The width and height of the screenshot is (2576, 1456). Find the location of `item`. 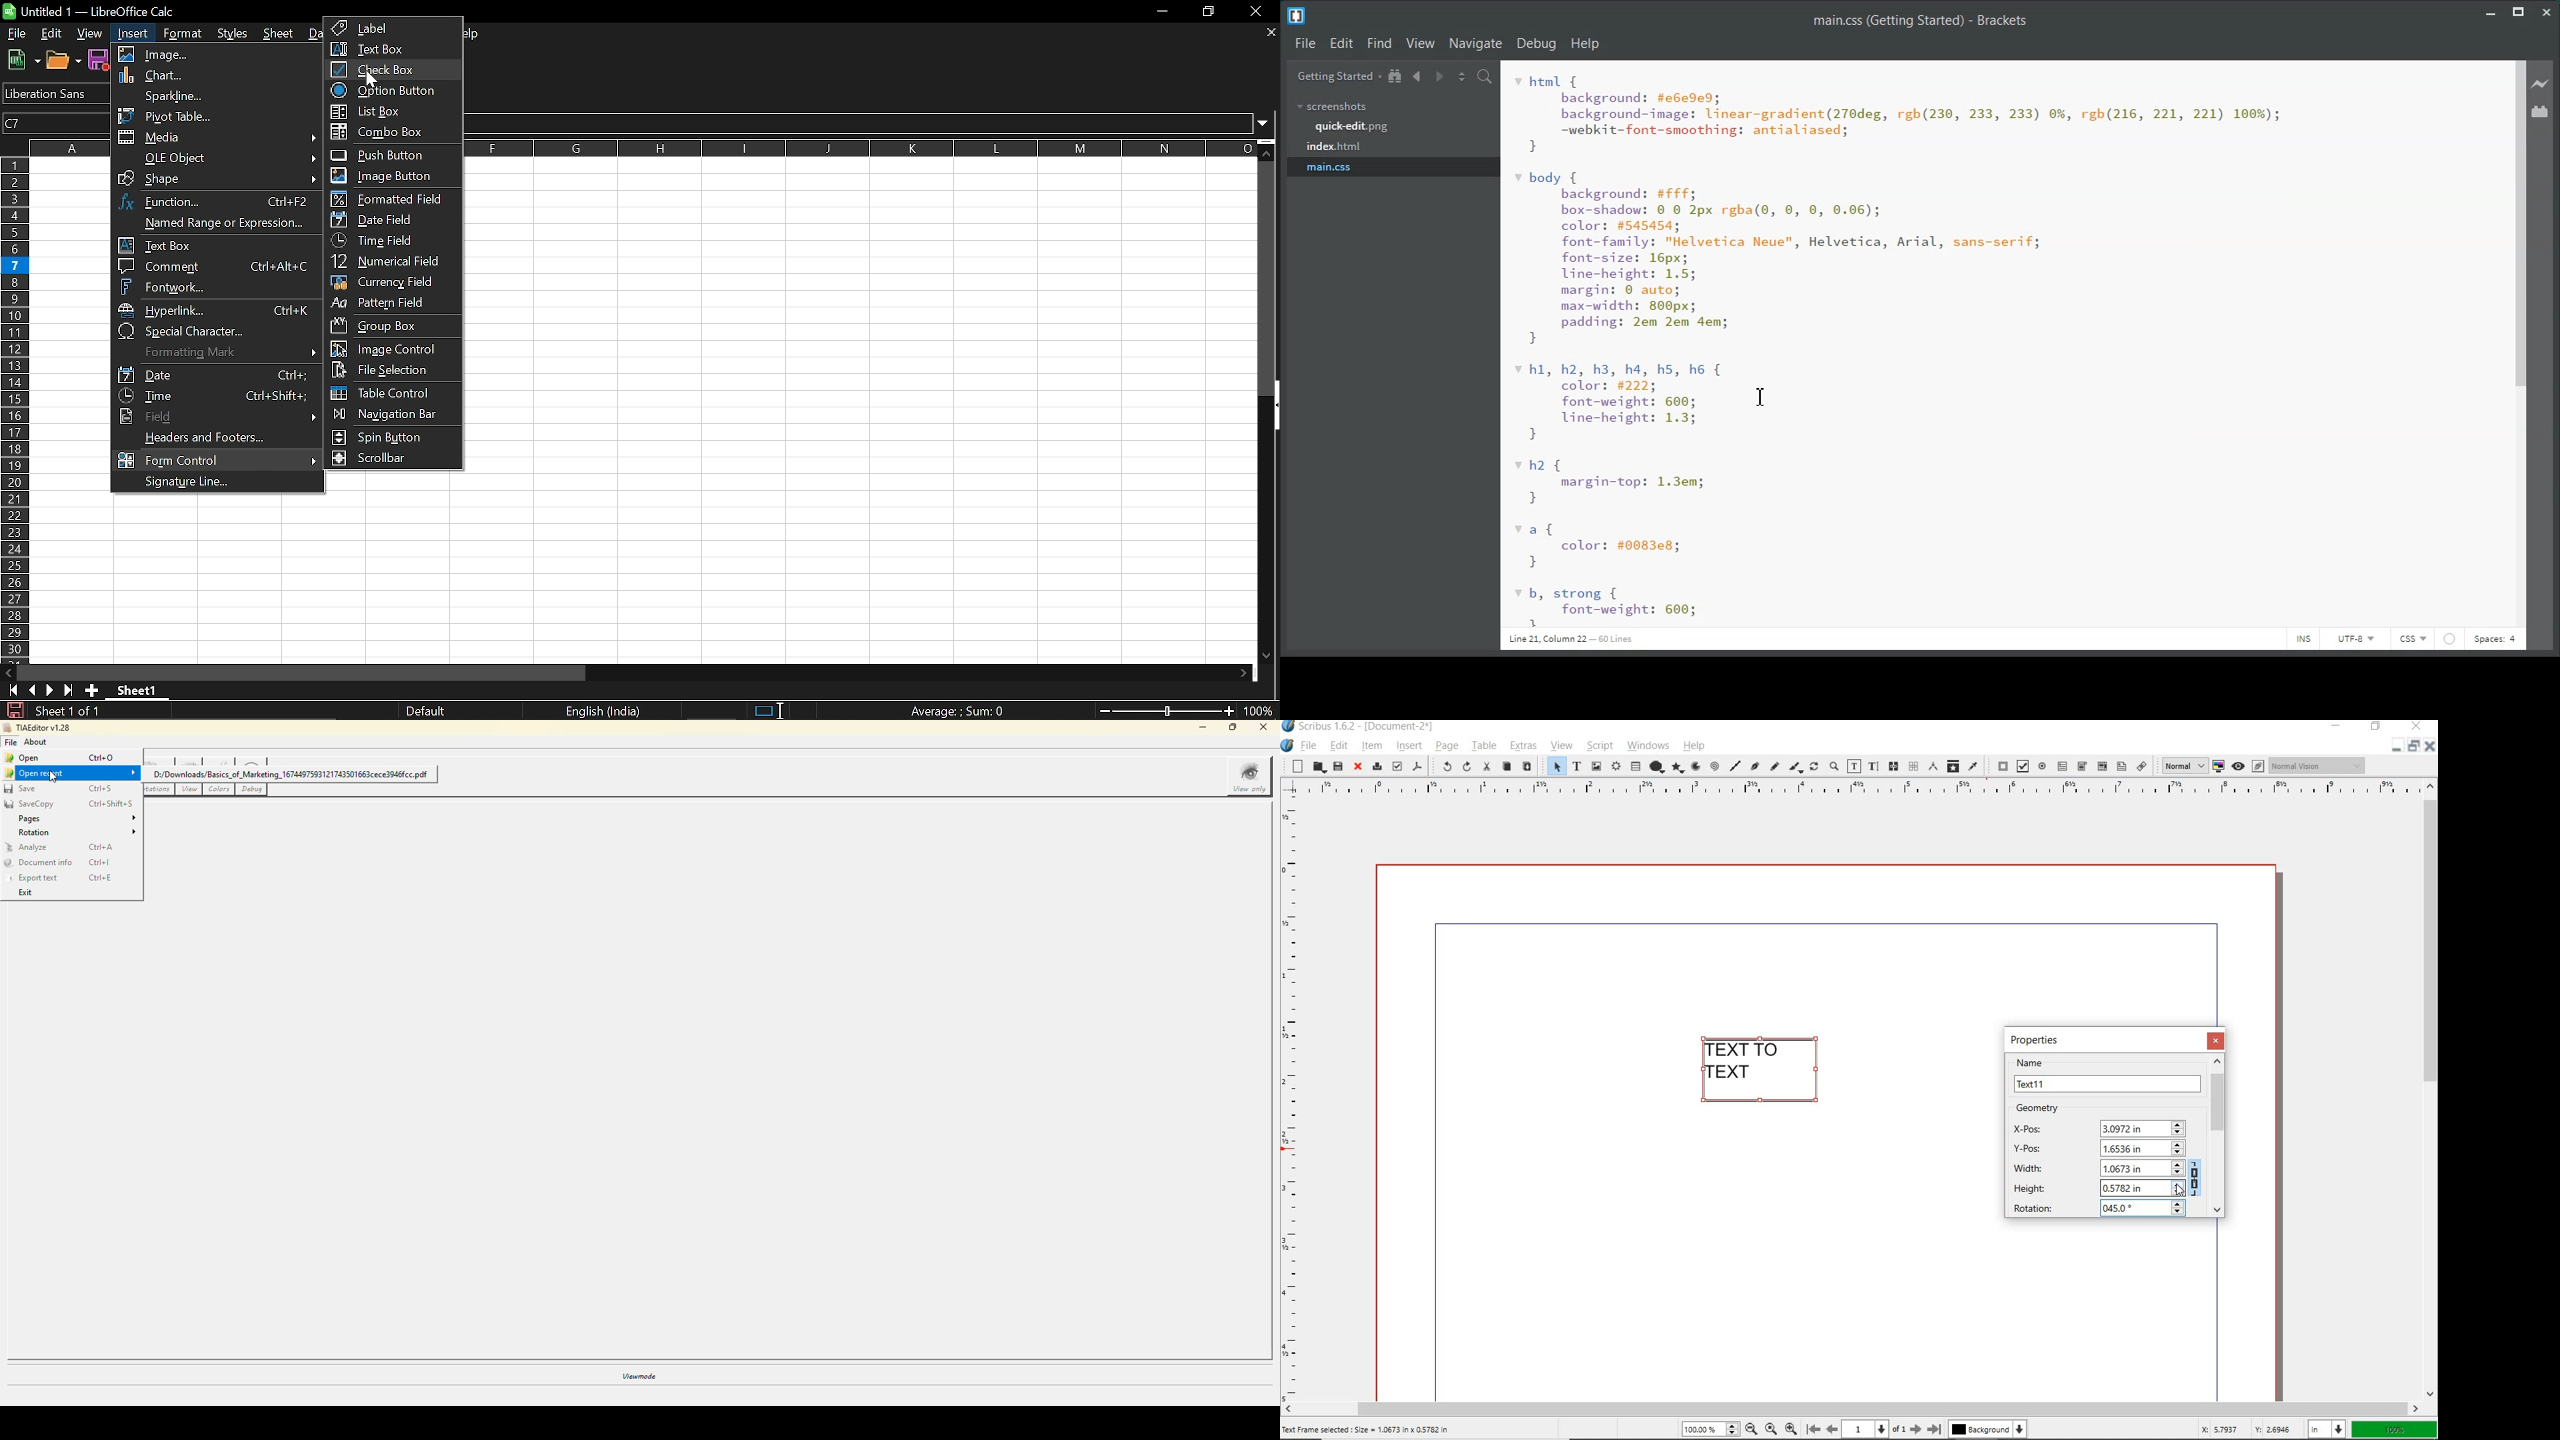

item is located at coordinates (1370, 746).